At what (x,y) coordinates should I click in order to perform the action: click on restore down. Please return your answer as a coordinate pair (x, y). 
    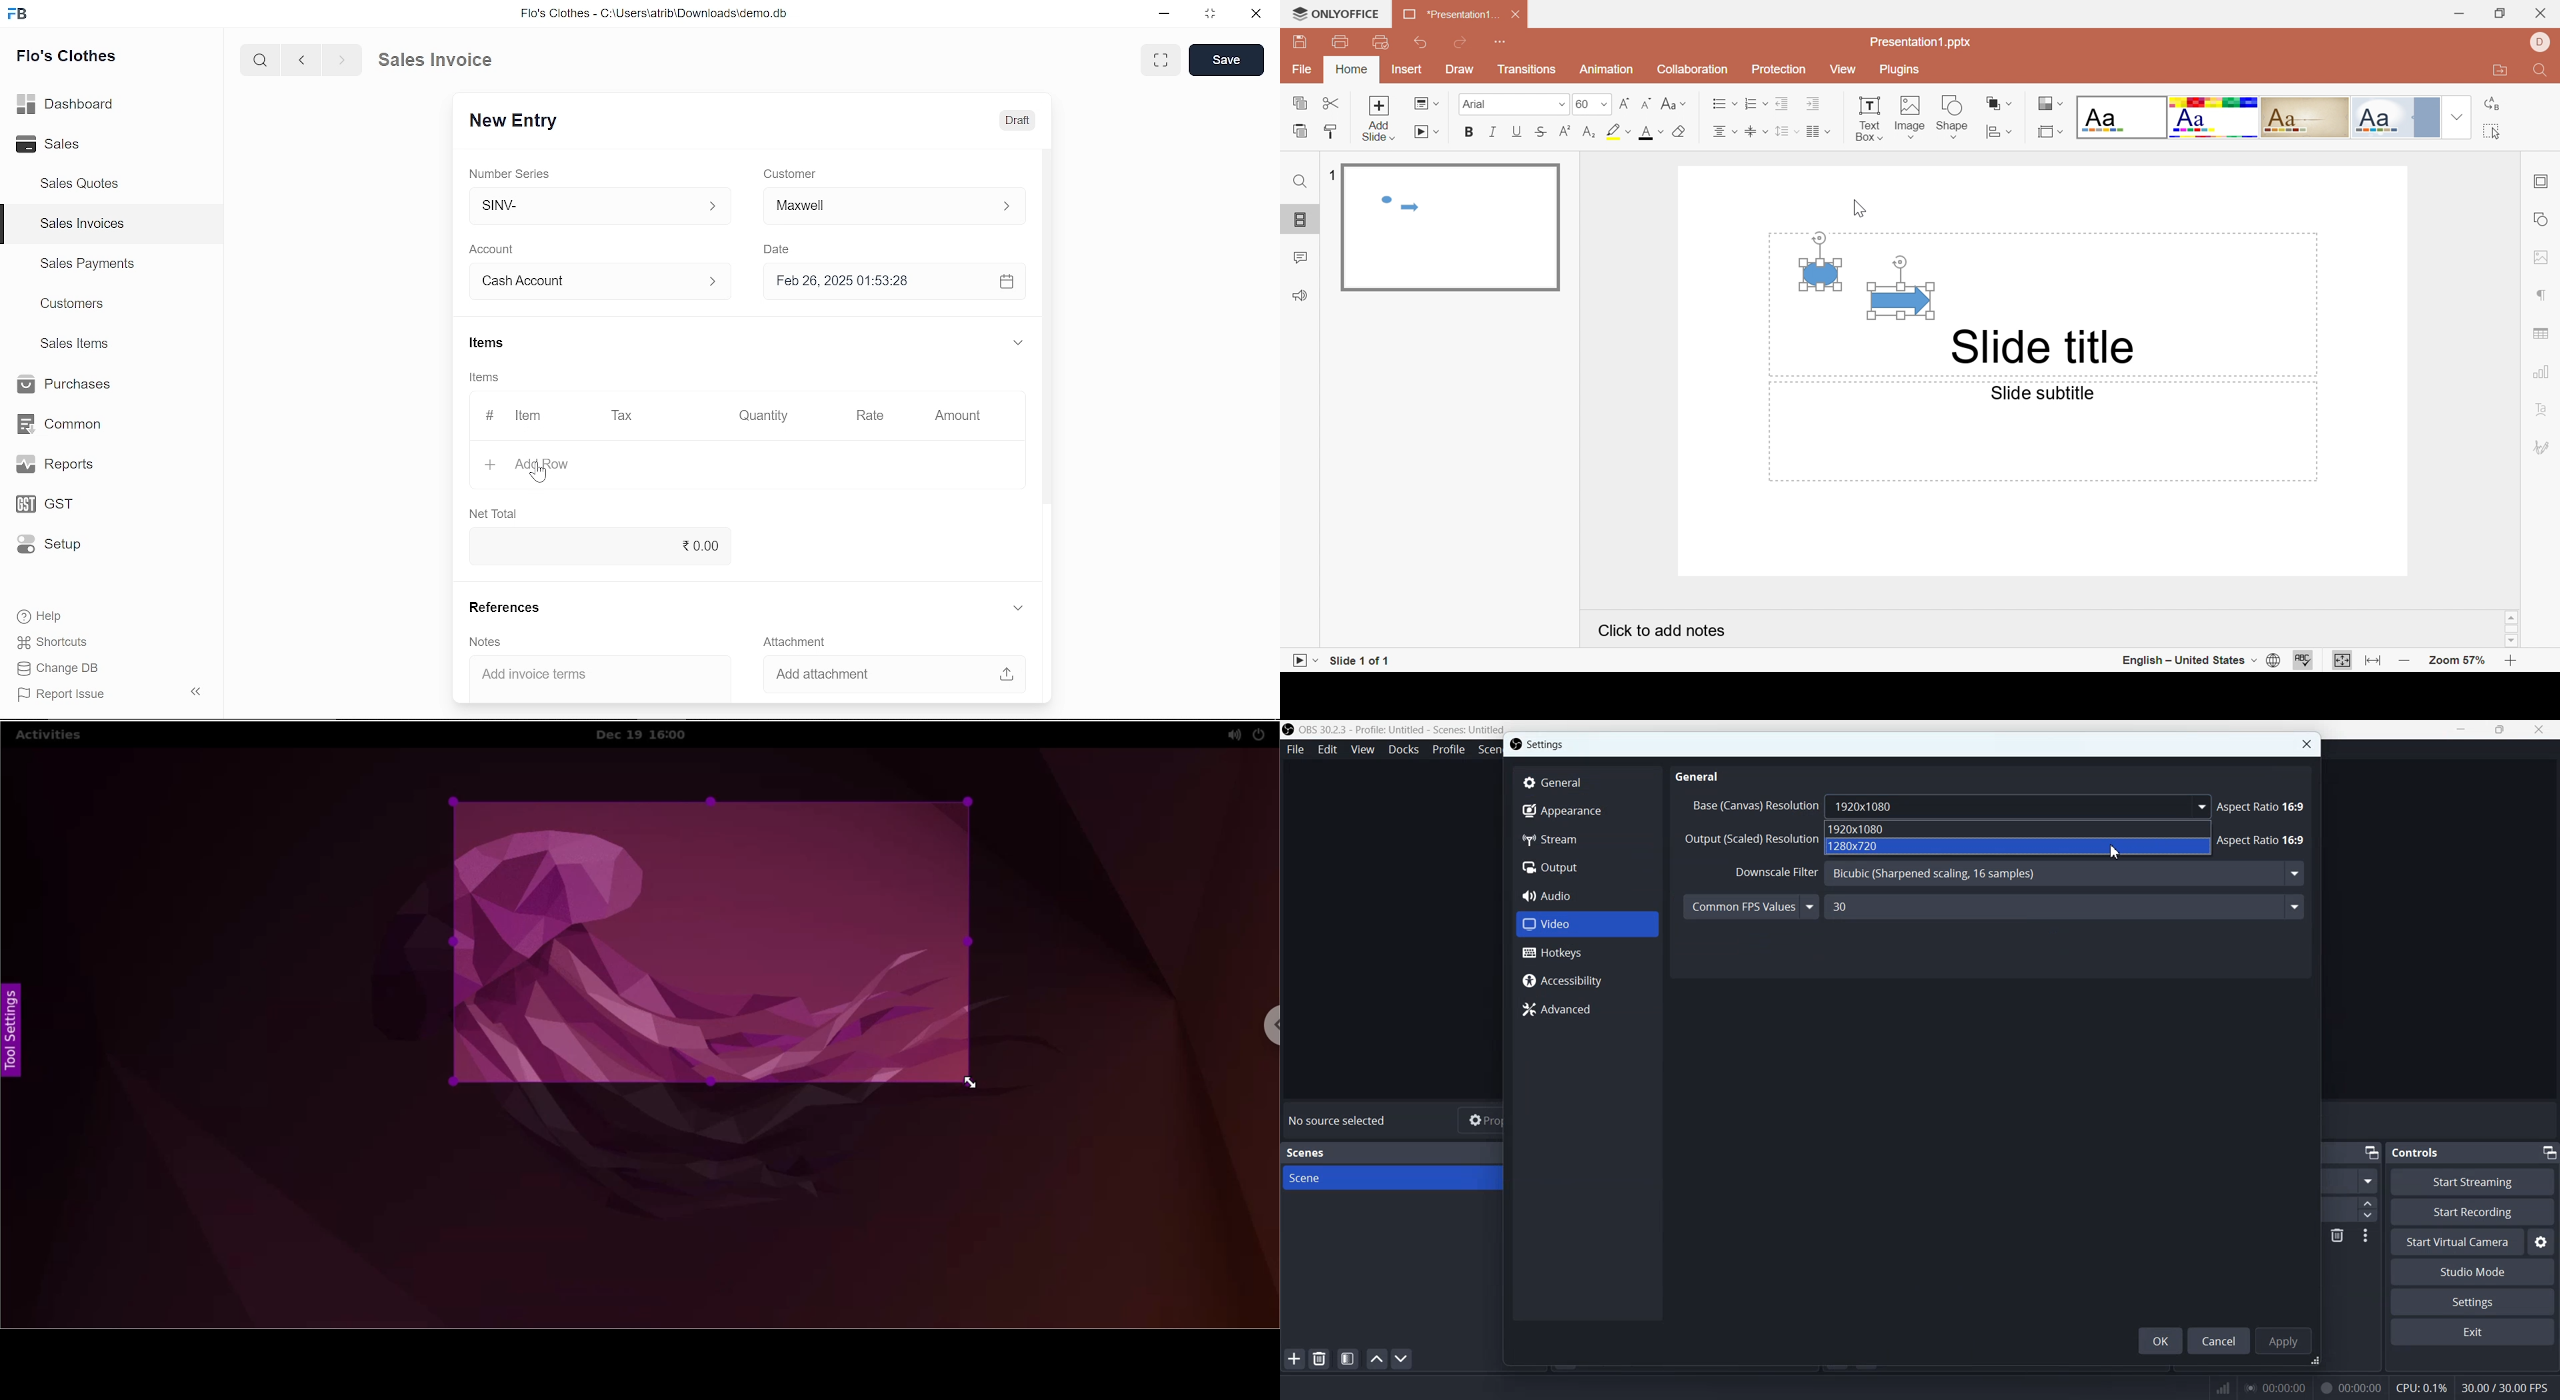
    Looking at the image, I should click on (1212, 15).